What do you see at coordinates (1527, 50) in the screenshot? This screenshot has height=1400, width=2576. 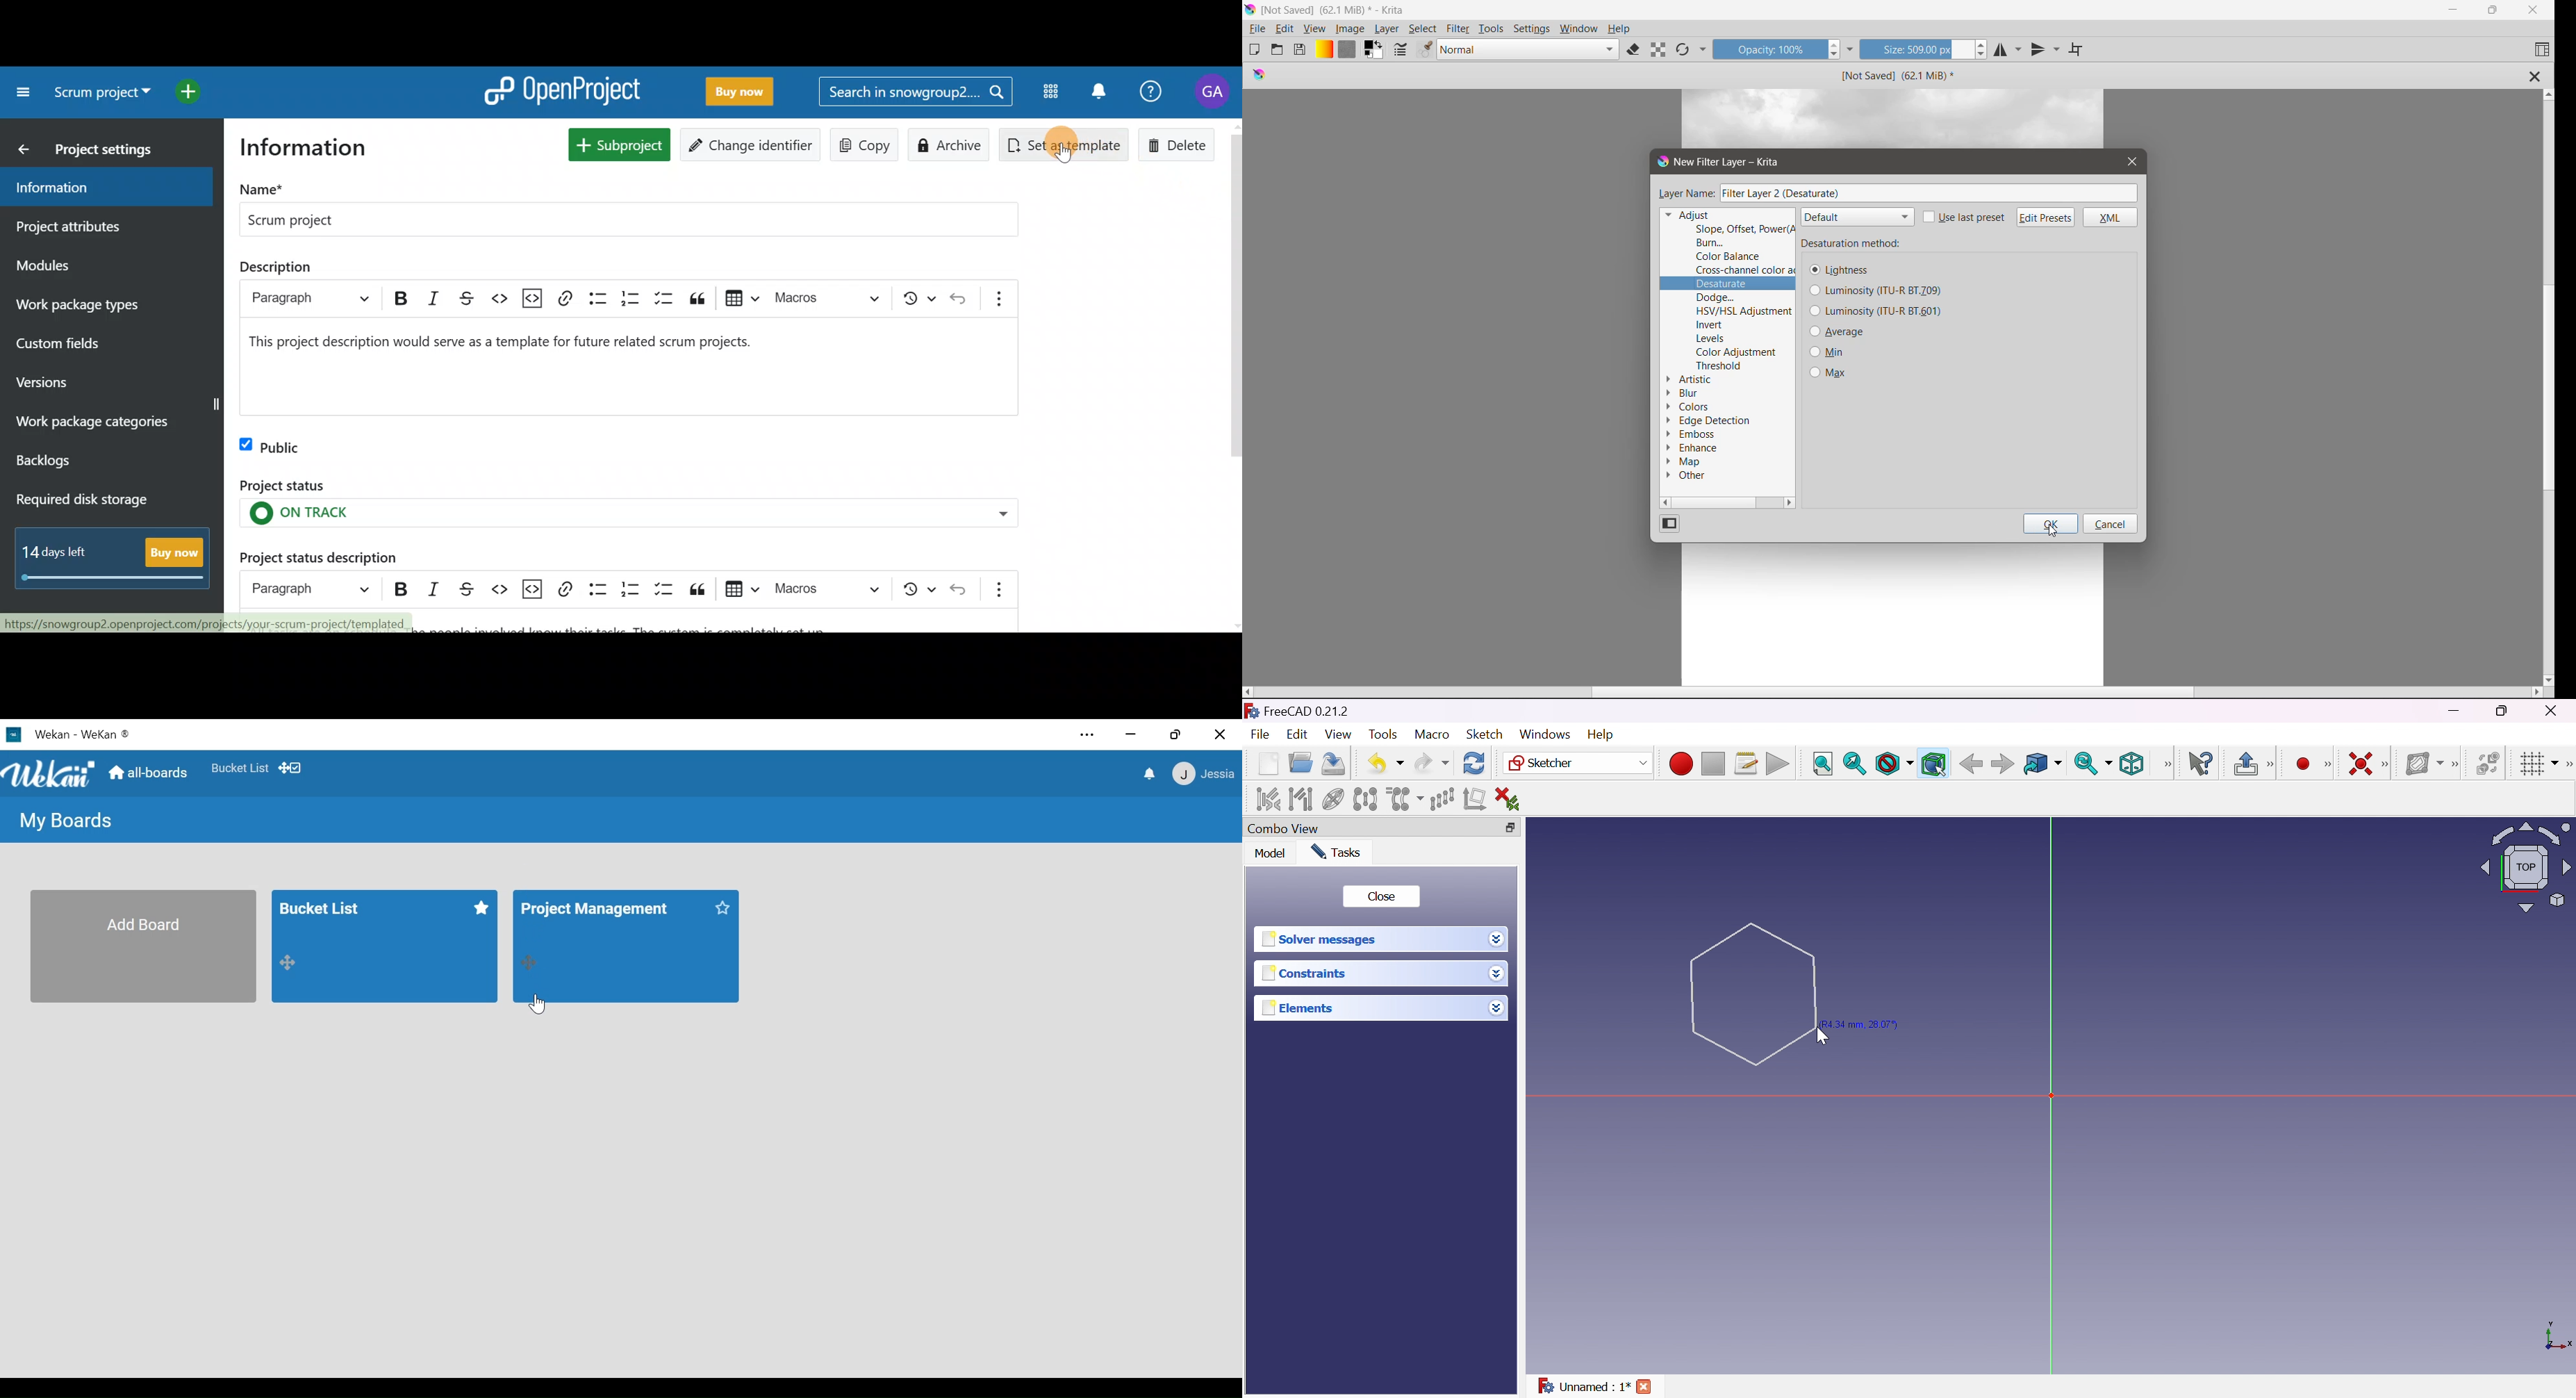 I see `Blending mode` at bounding box center [1527, 50].